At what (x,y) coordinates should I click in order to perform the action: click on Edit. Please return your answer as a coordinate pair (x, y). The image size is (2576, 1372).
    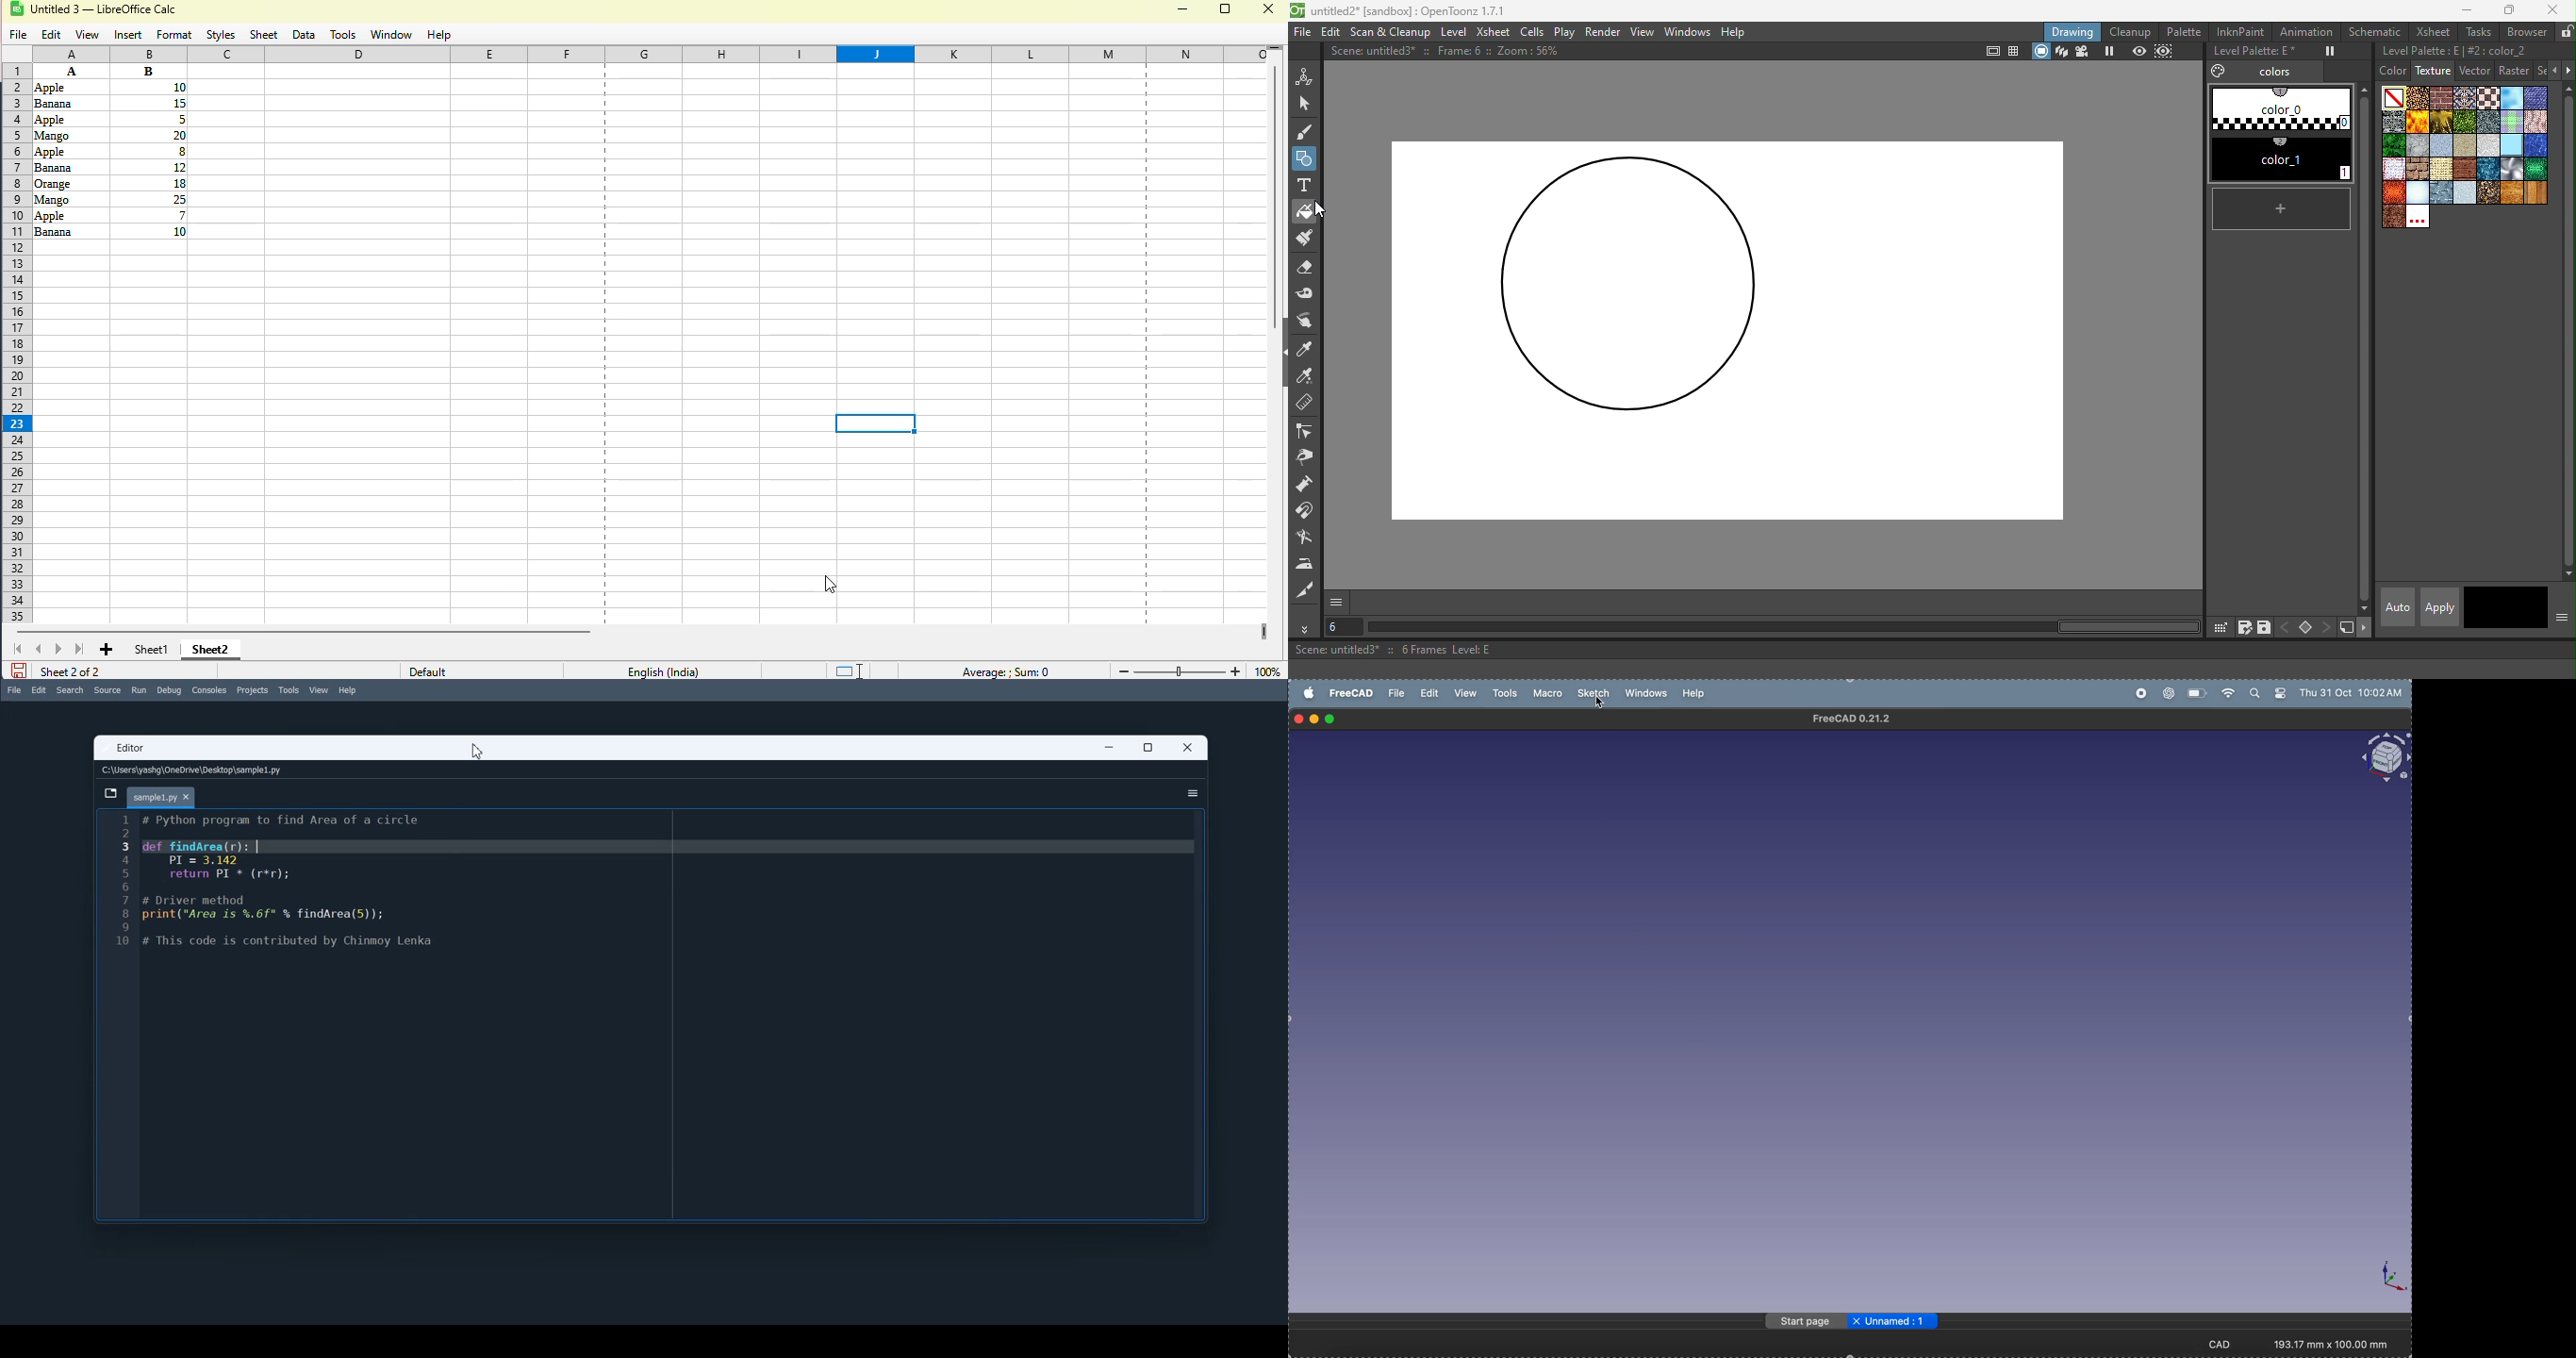
    Looking at the image, I should click on (38, 690).